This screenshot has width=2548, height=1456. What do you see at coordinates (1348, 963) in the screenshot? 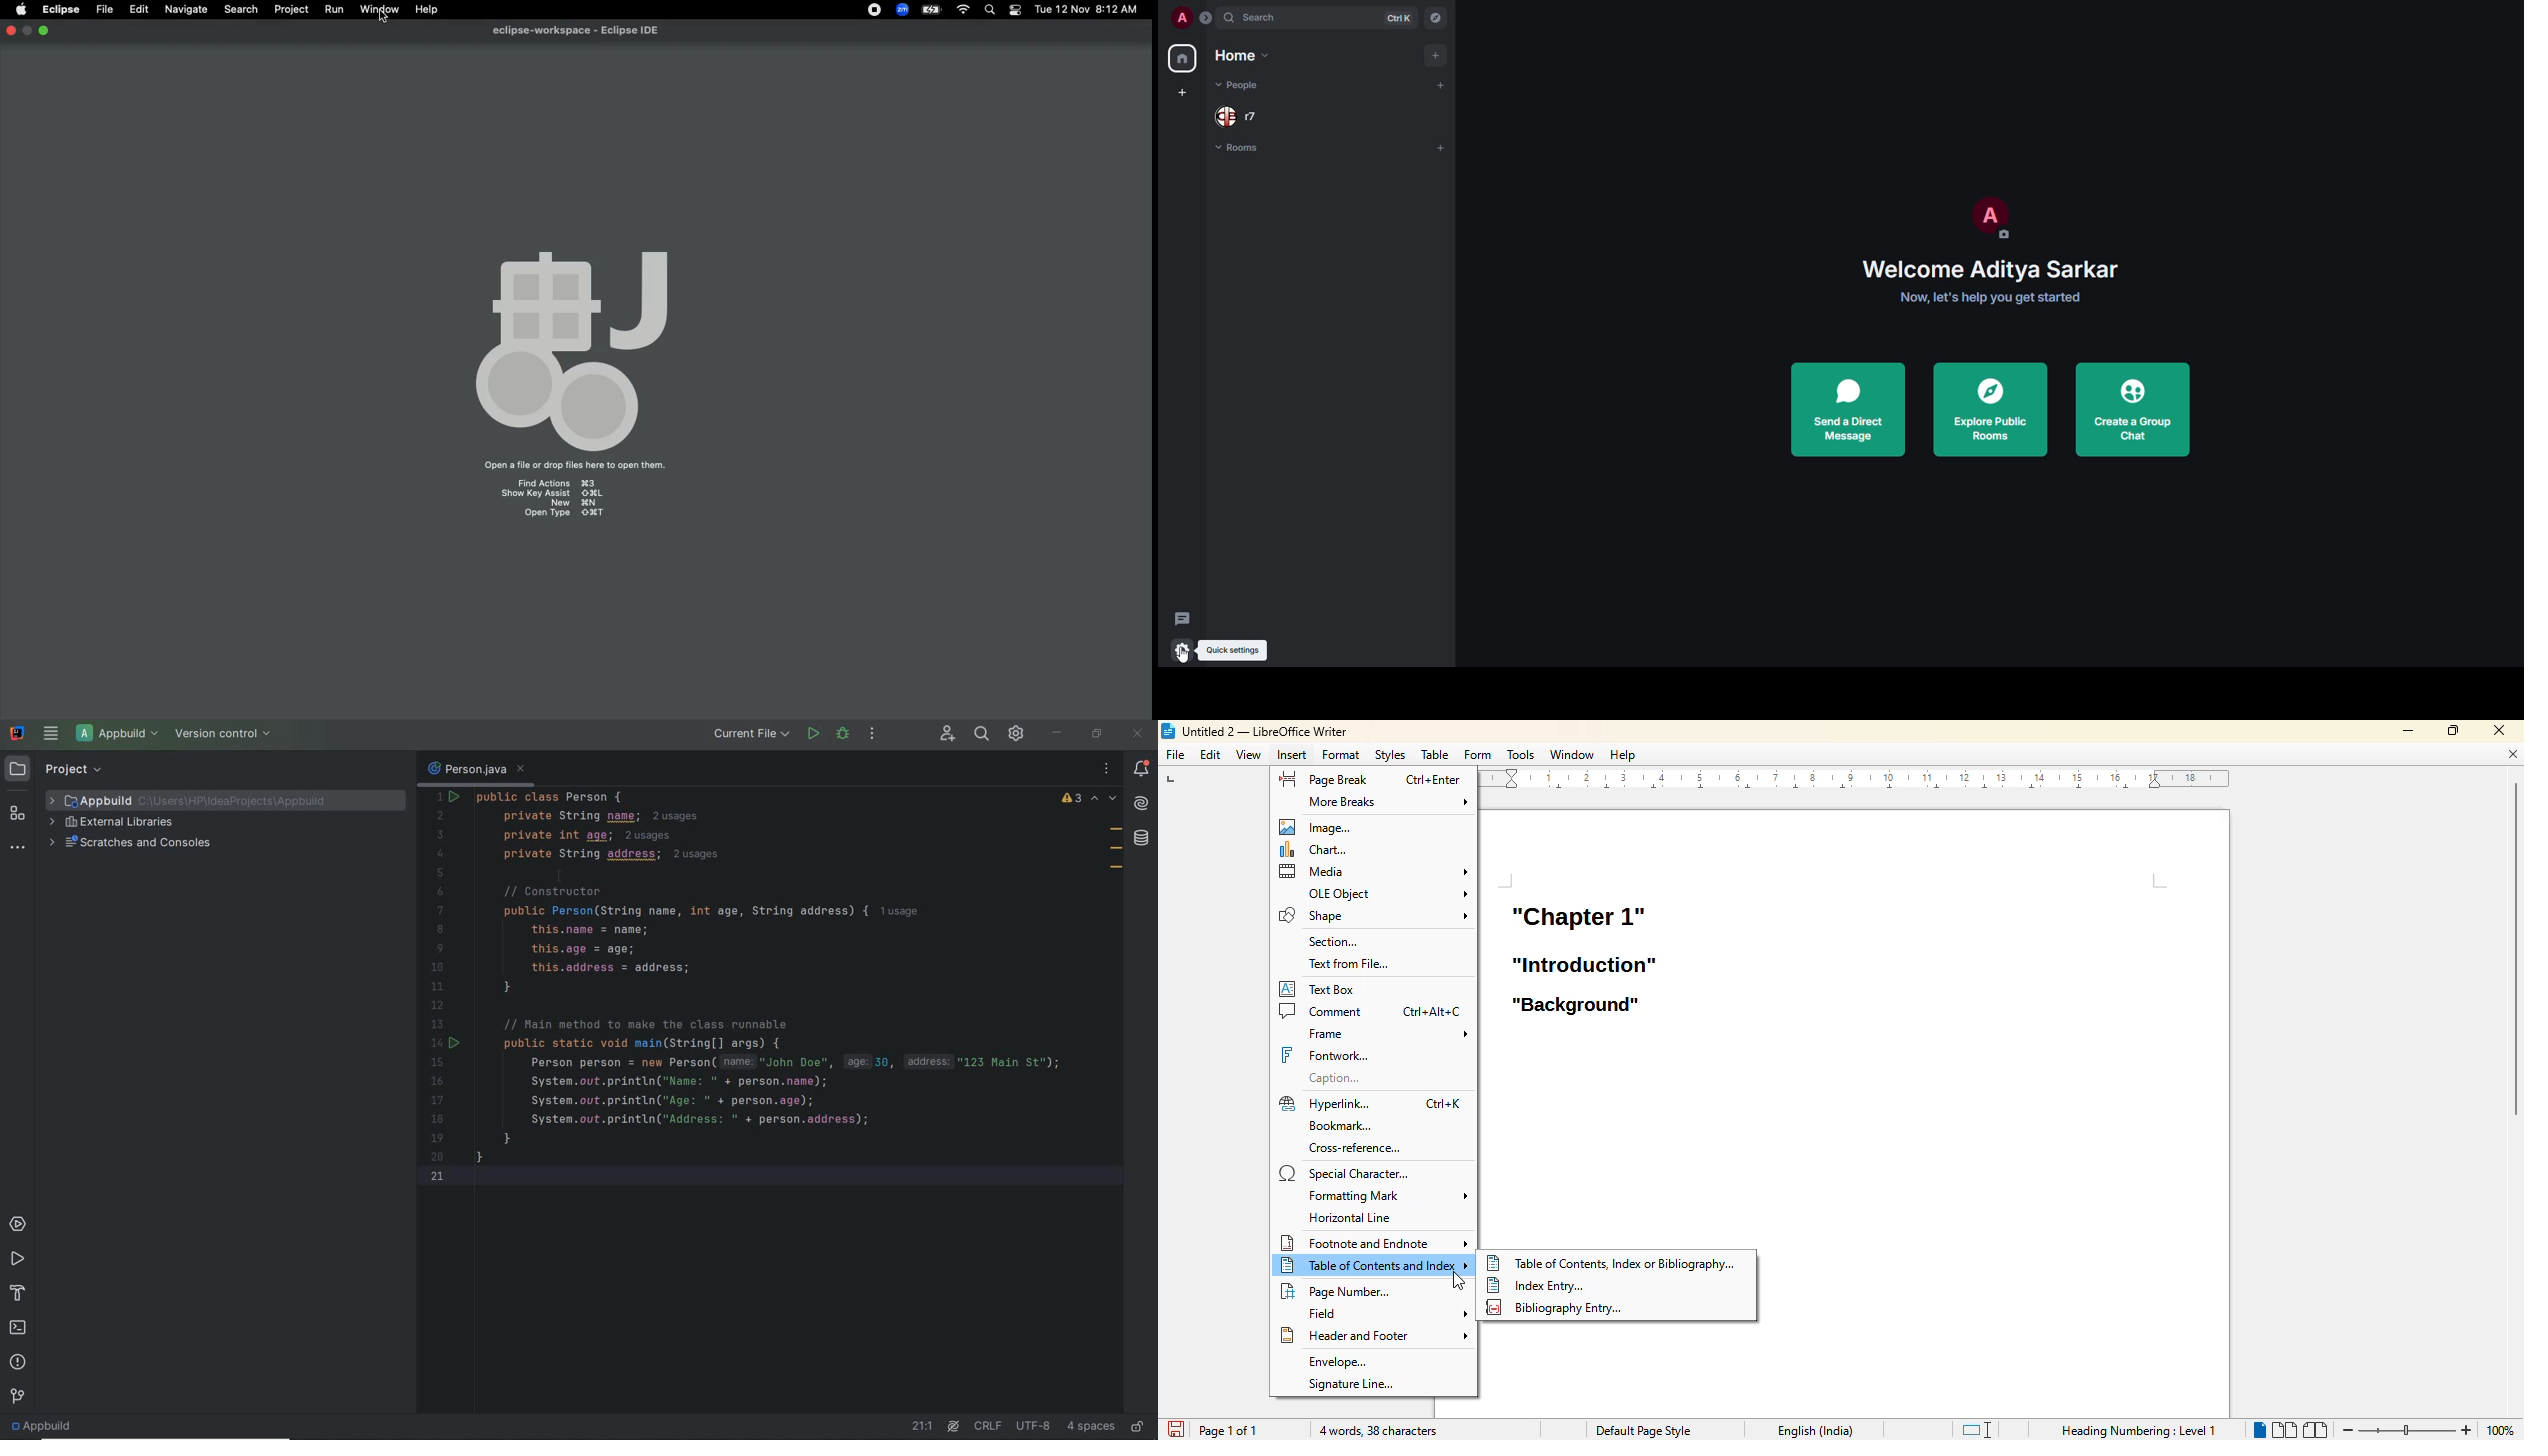
I see `text from file` at bounding box center [1348, 963].